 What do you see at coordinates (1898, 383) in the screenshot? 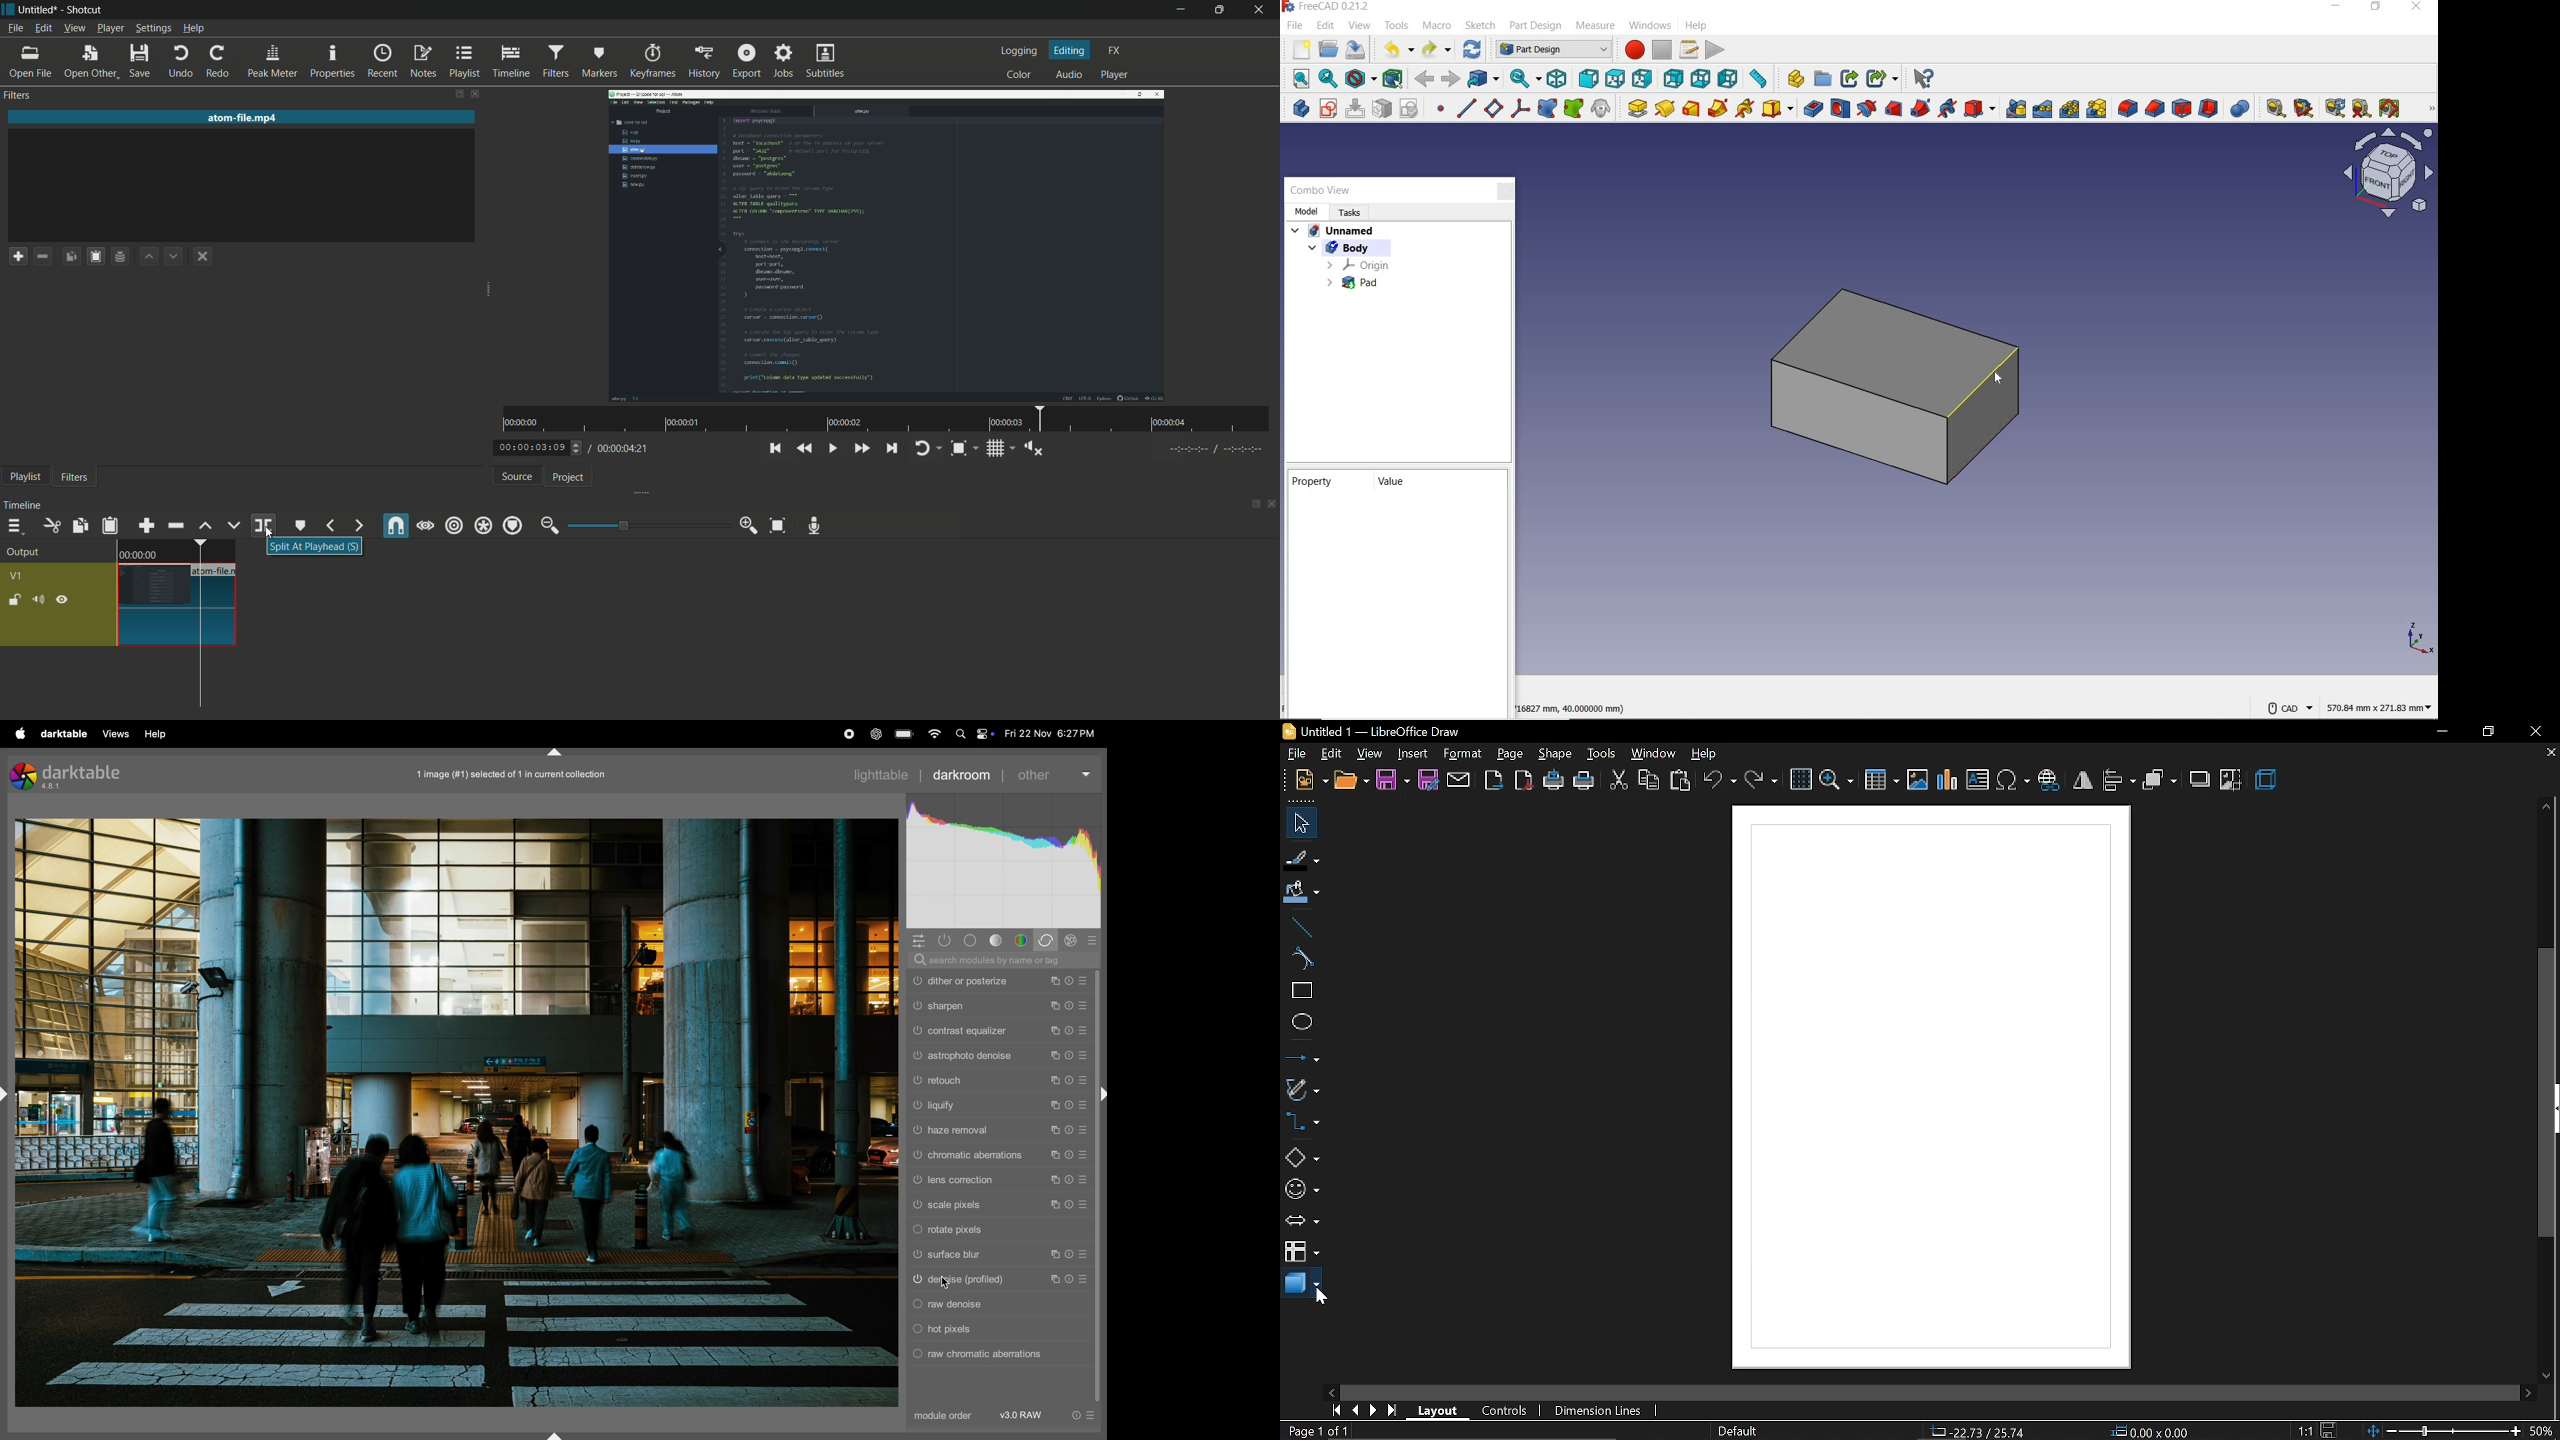
I see `Box sketch` at bounding box center [1898, 383].